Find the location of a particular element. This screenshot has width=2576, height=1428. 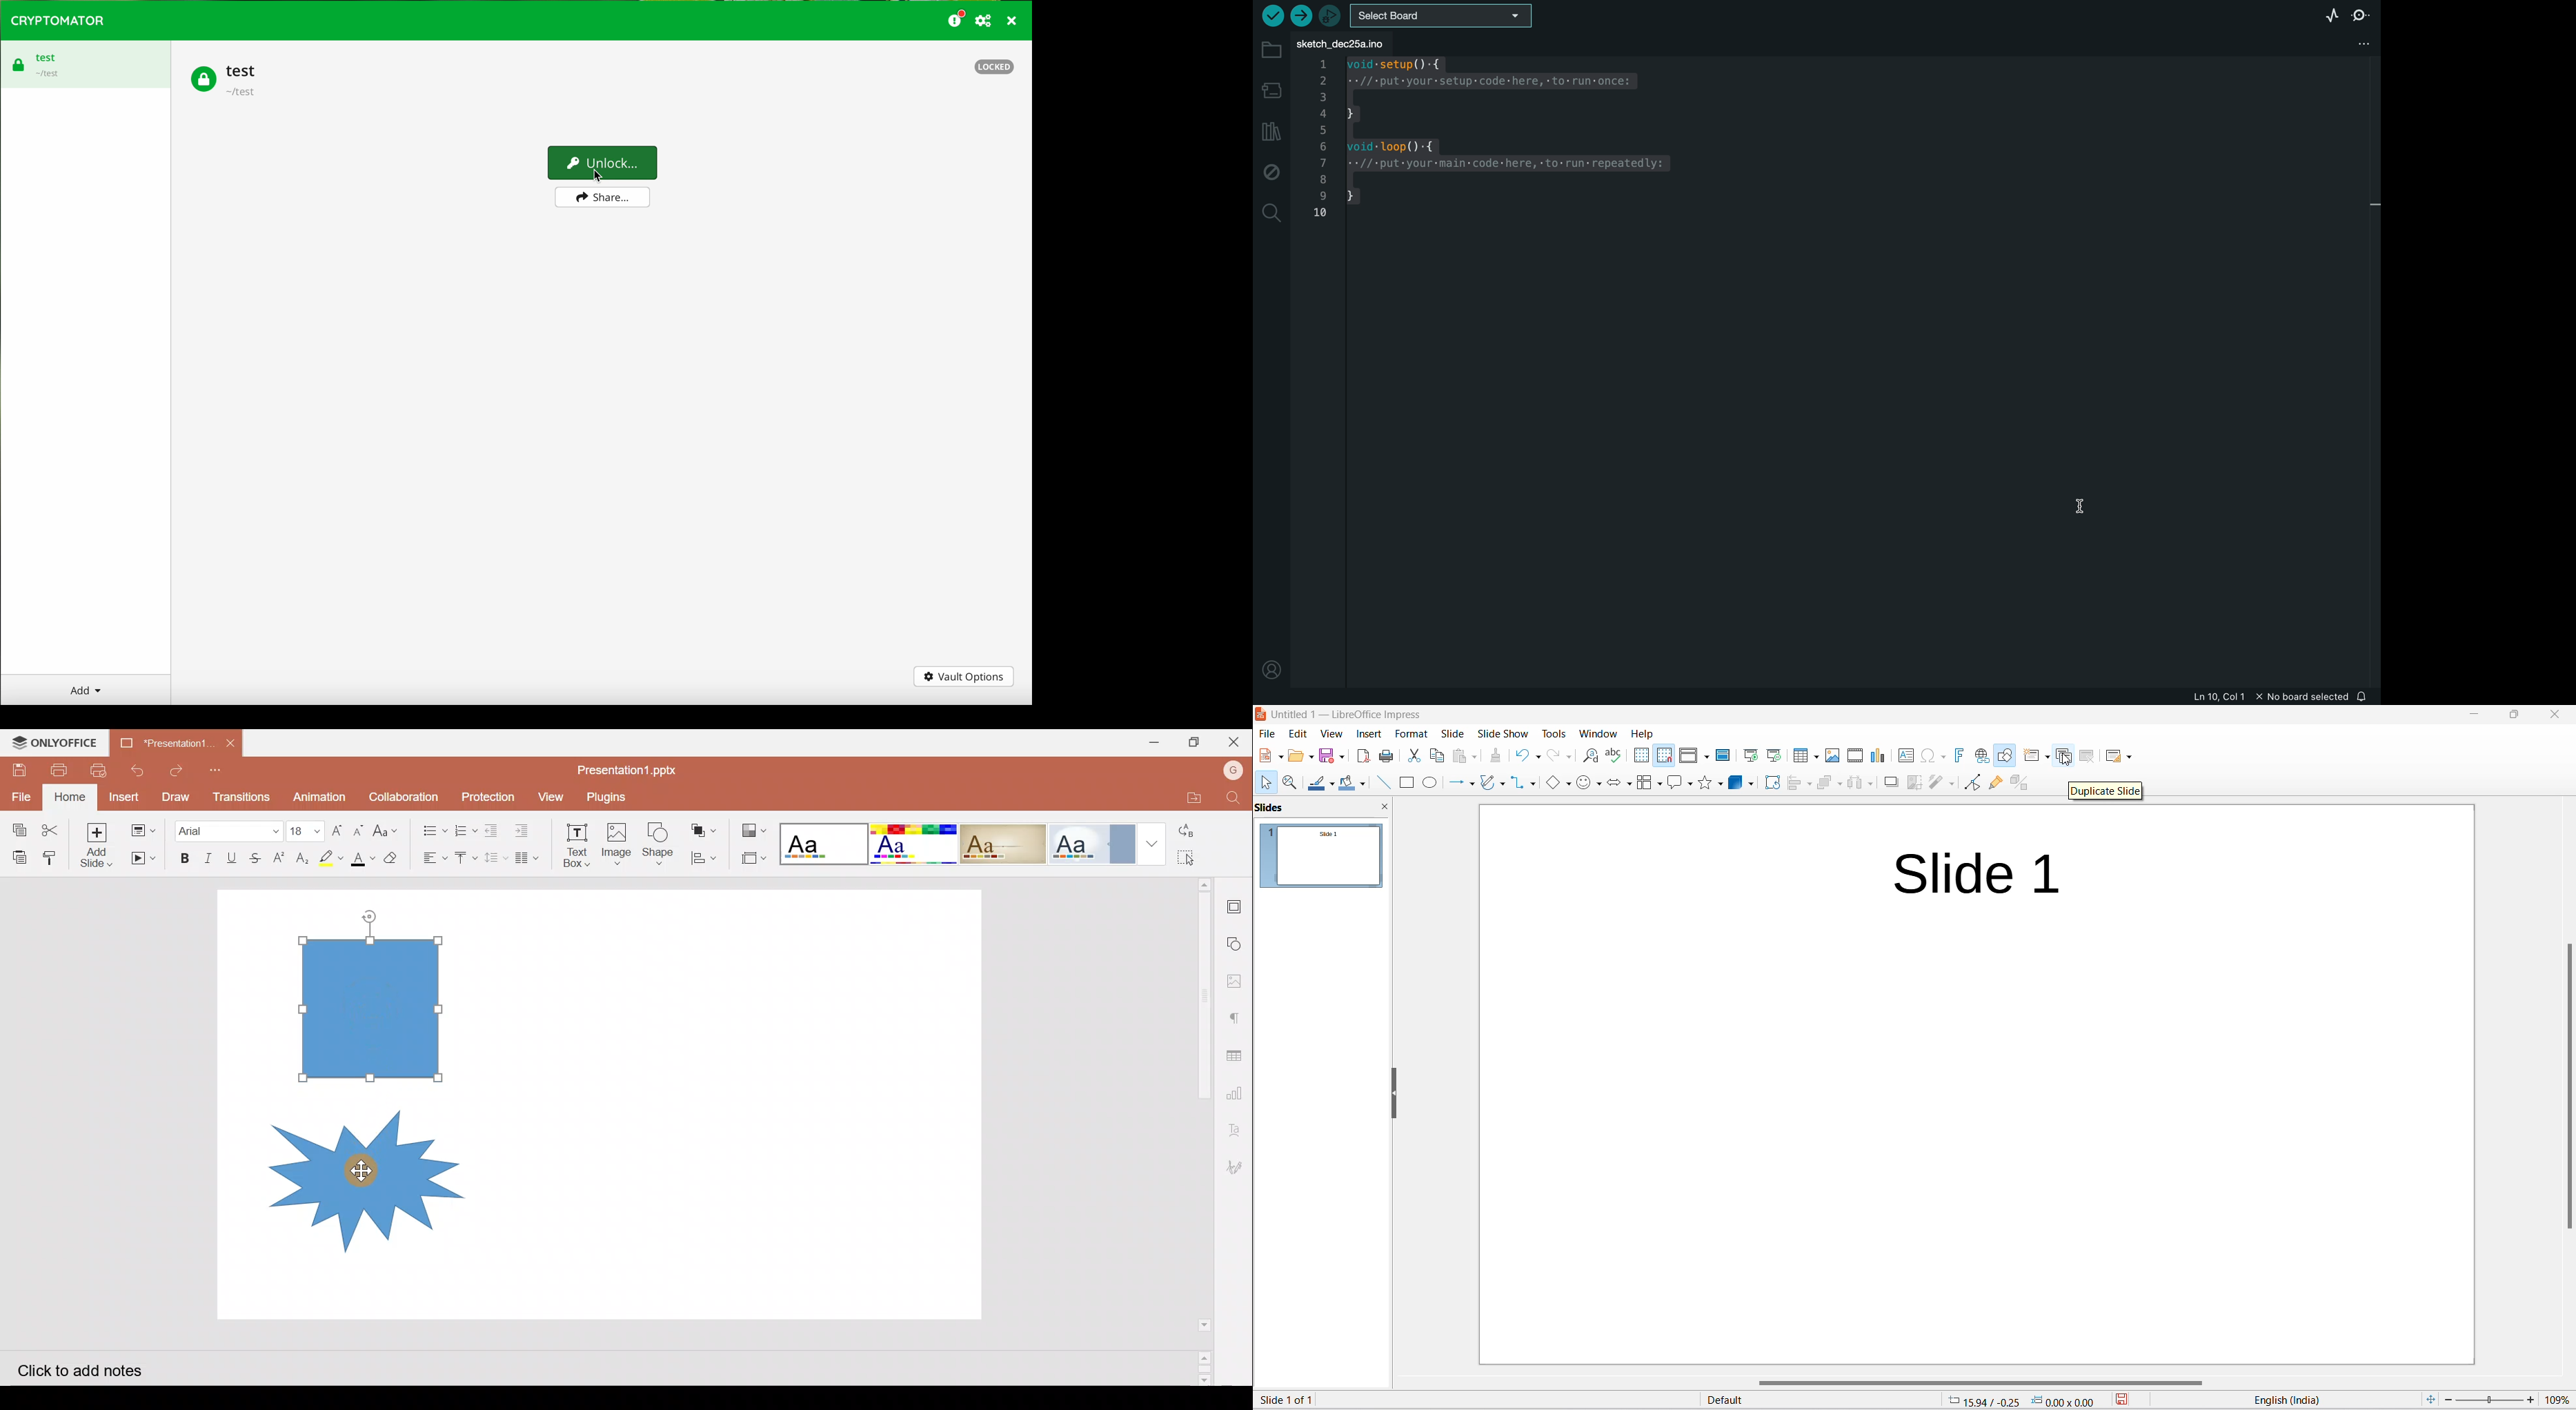

filter is located at coordinates (1941, 784).